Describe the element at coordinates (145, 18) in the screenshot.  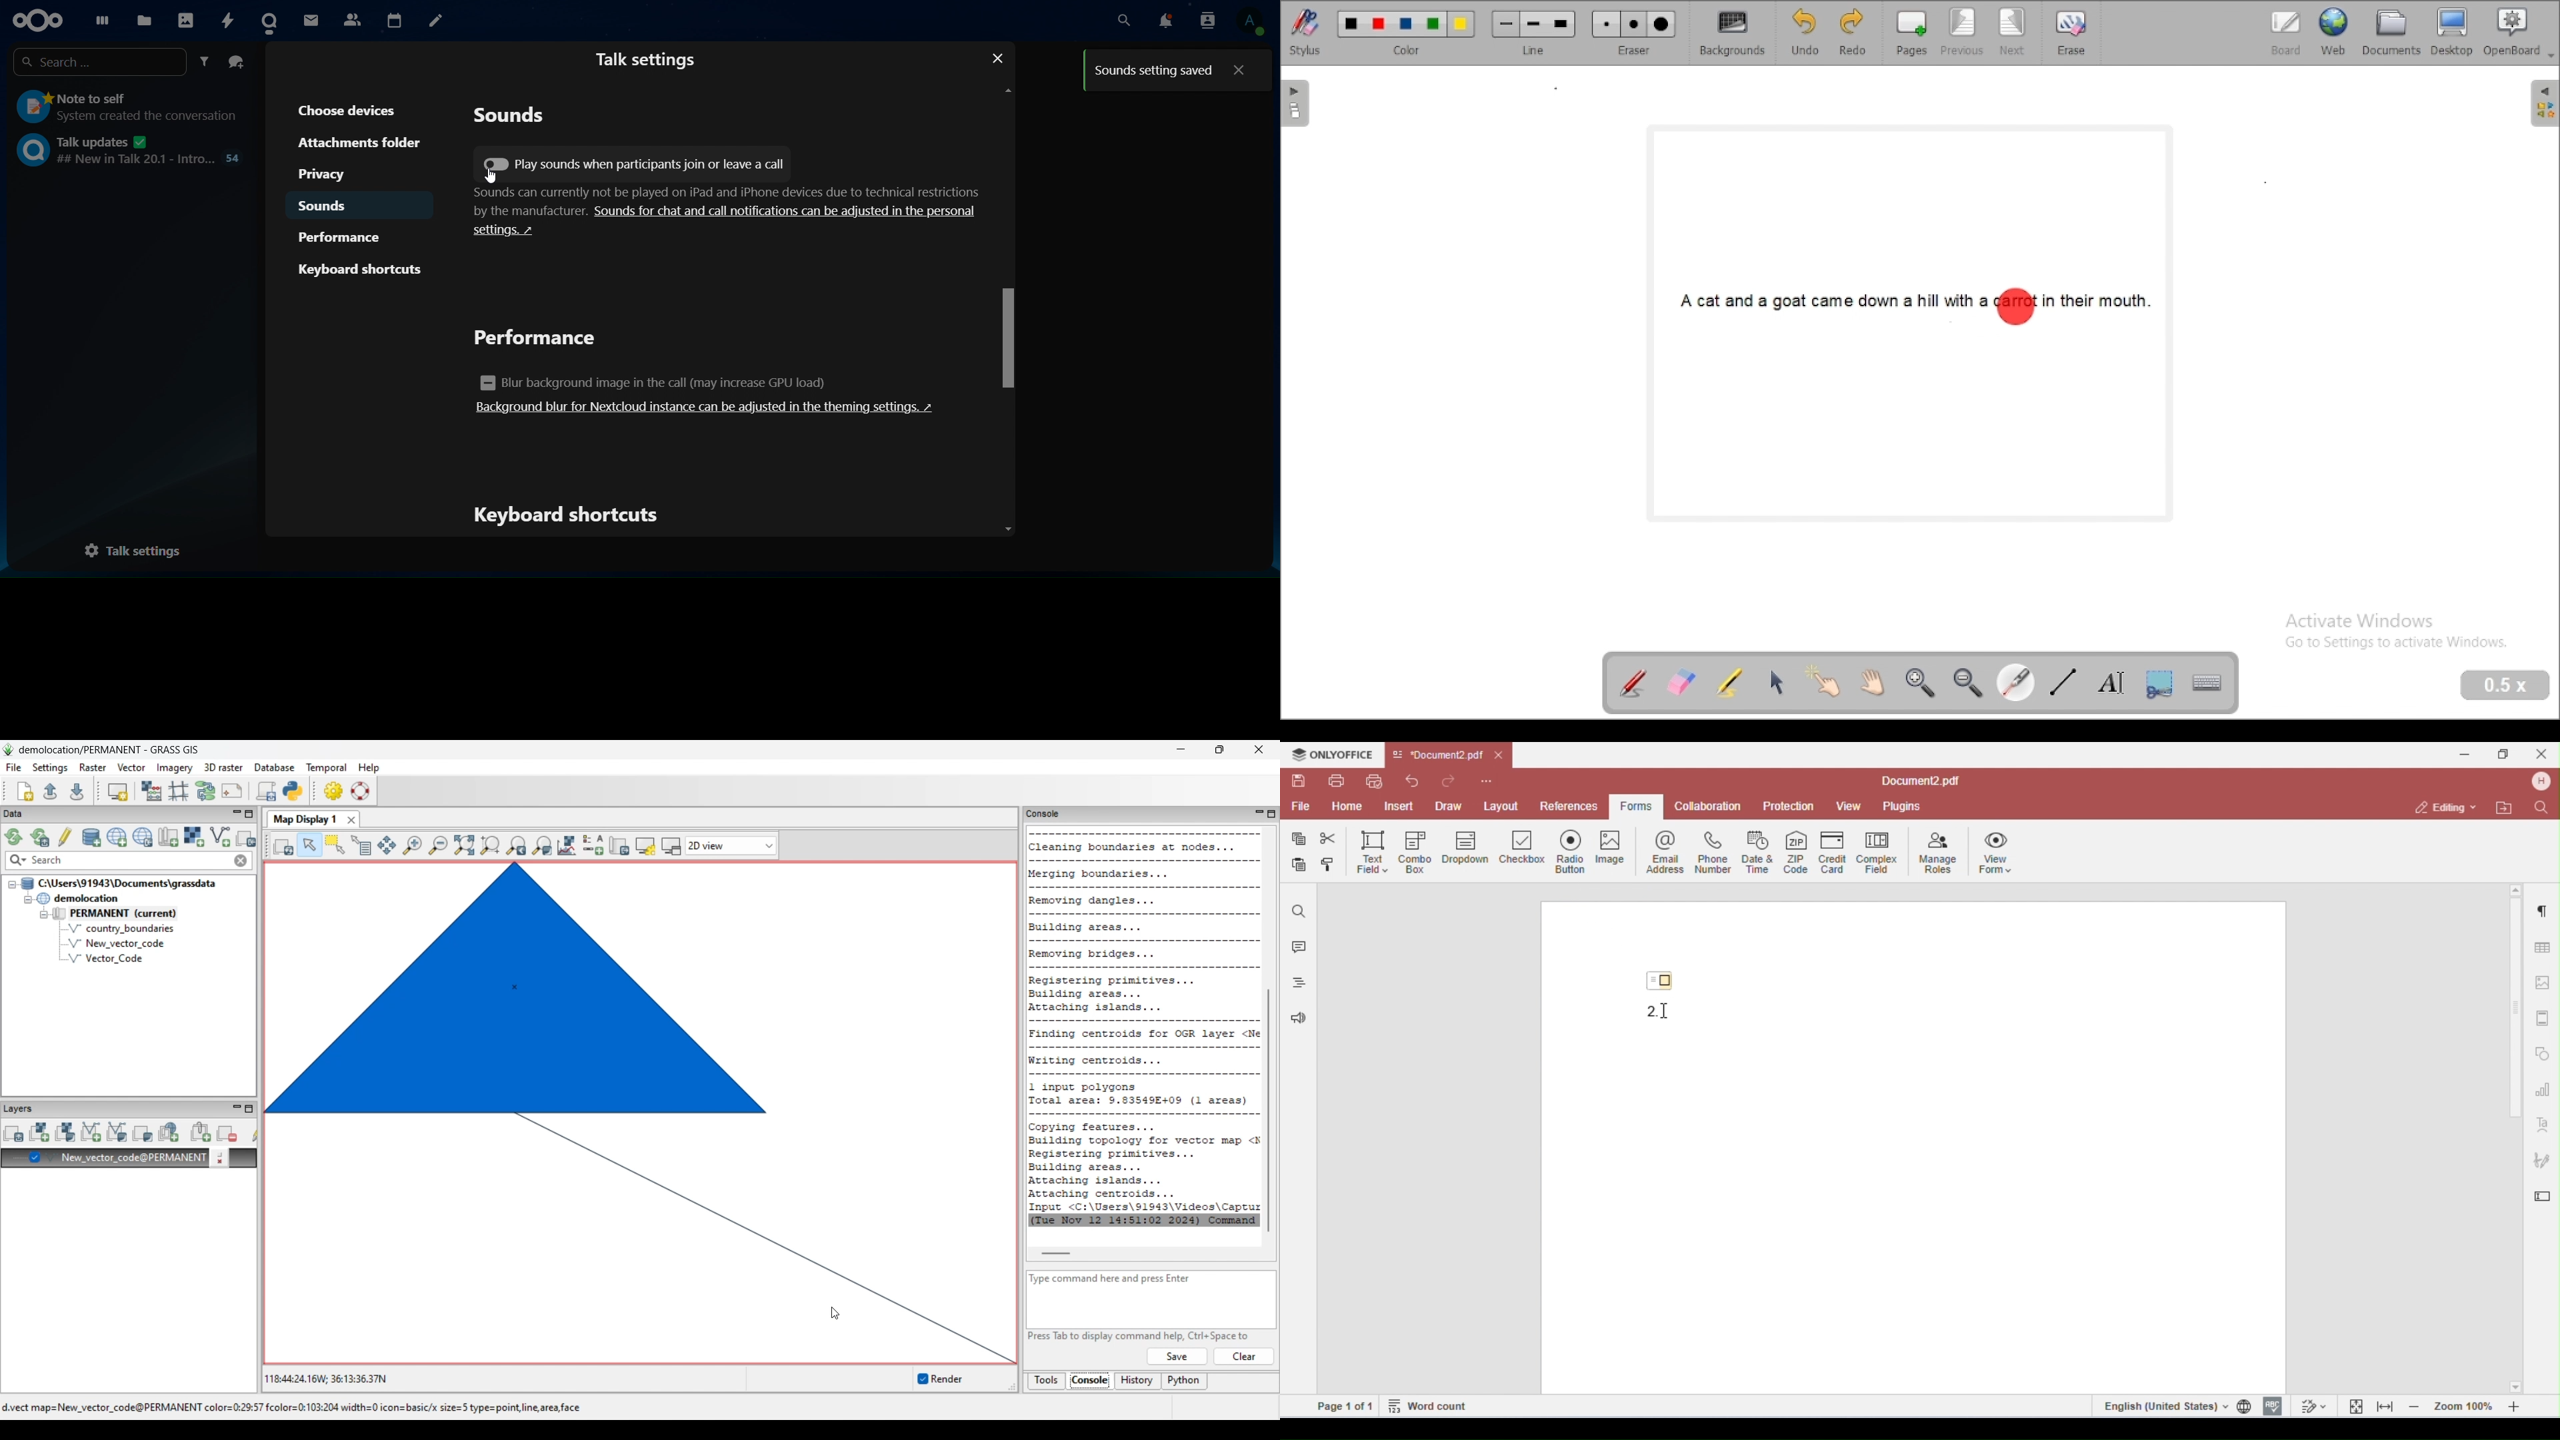
I see `files` at that location.